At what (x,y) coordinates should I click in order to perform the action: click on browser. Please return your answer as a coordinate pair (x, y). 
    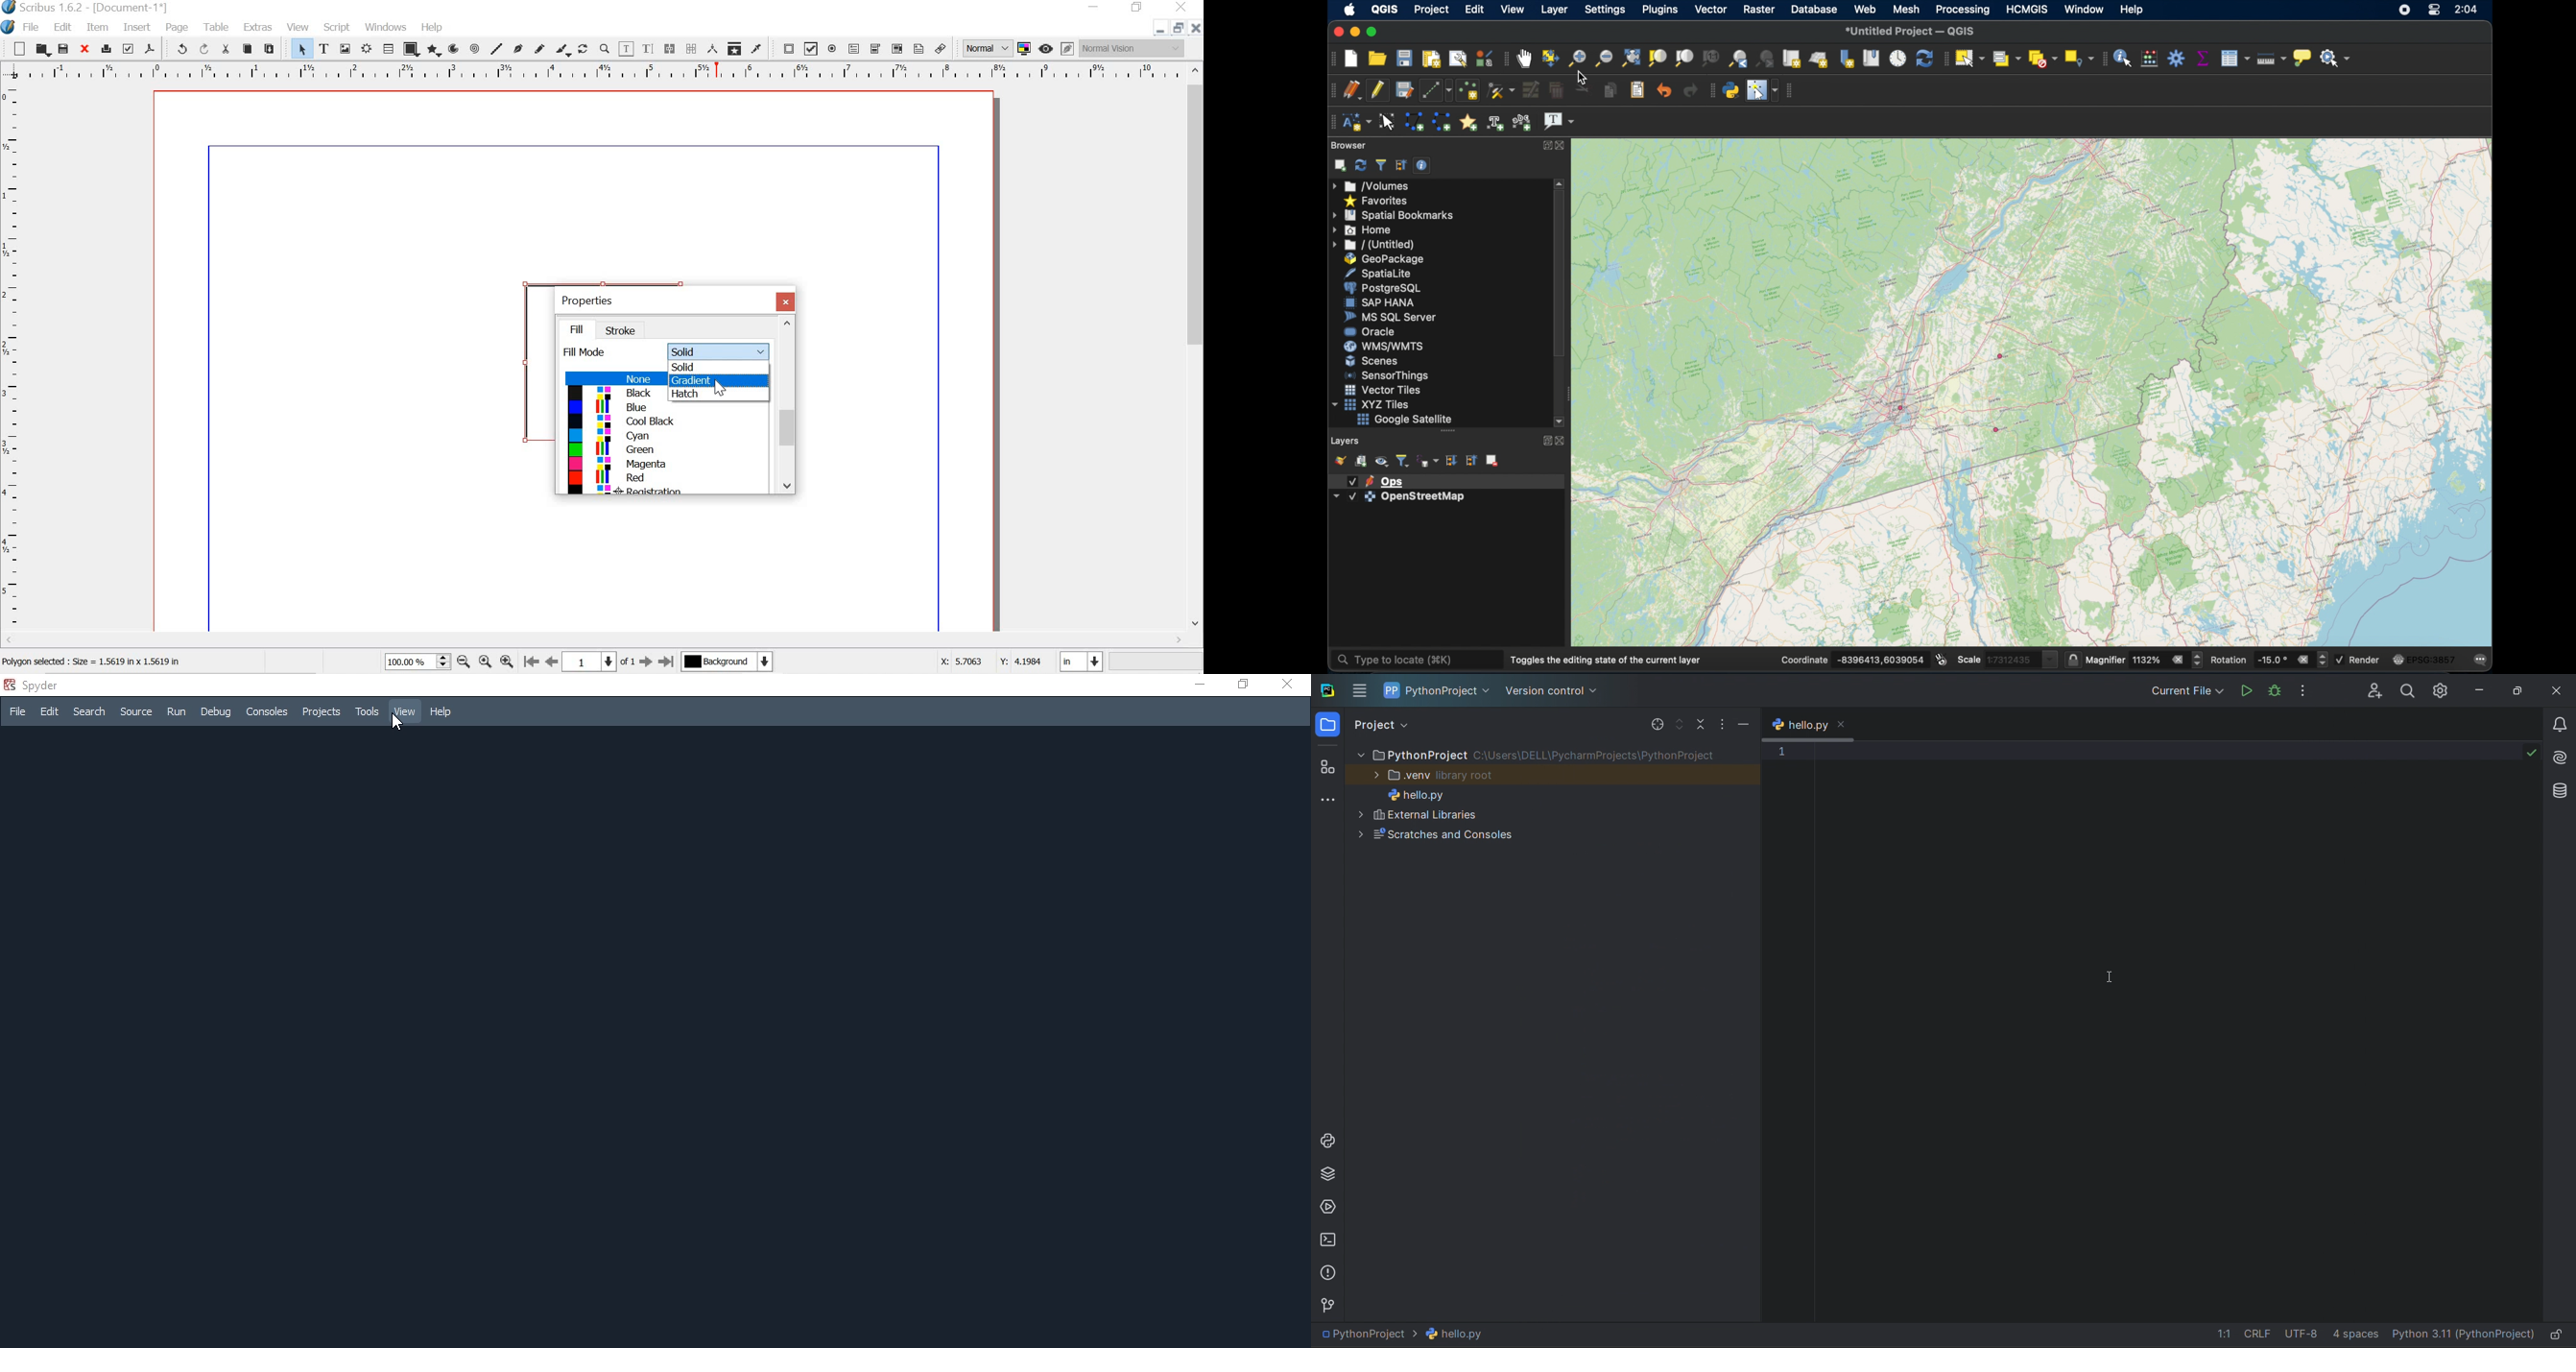
    Looking at the image, I should click on (1347, 145).